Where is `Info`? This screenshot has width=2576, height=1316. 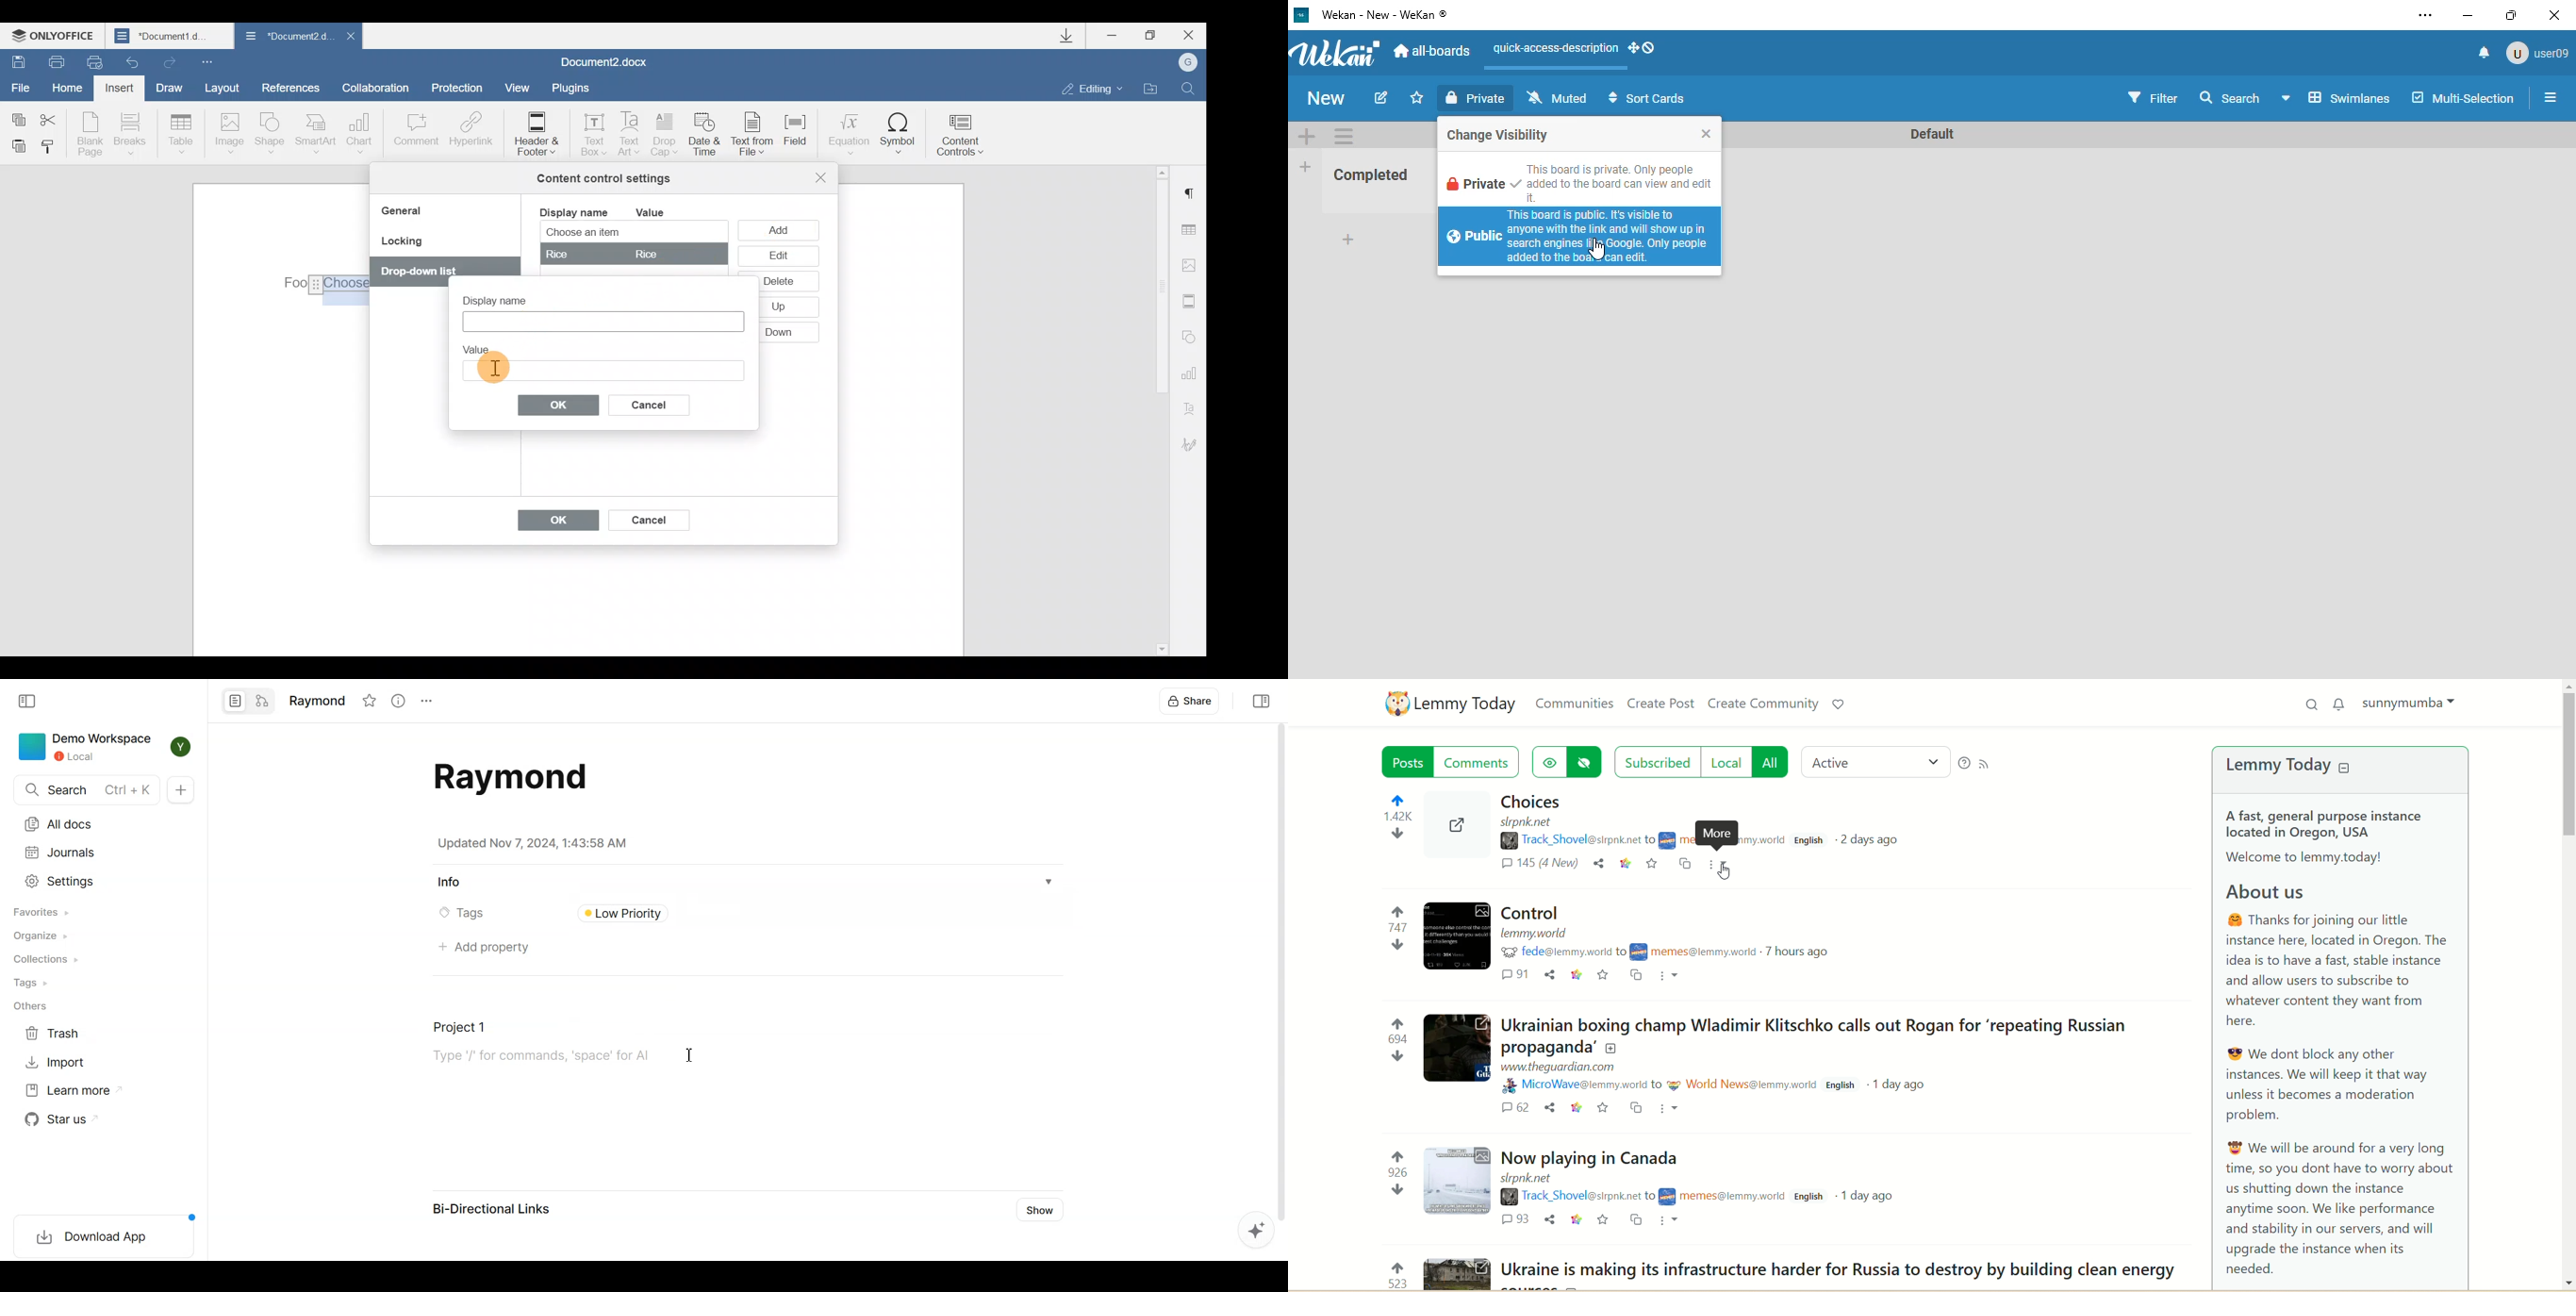 Info is located at coordinates (449, 883).